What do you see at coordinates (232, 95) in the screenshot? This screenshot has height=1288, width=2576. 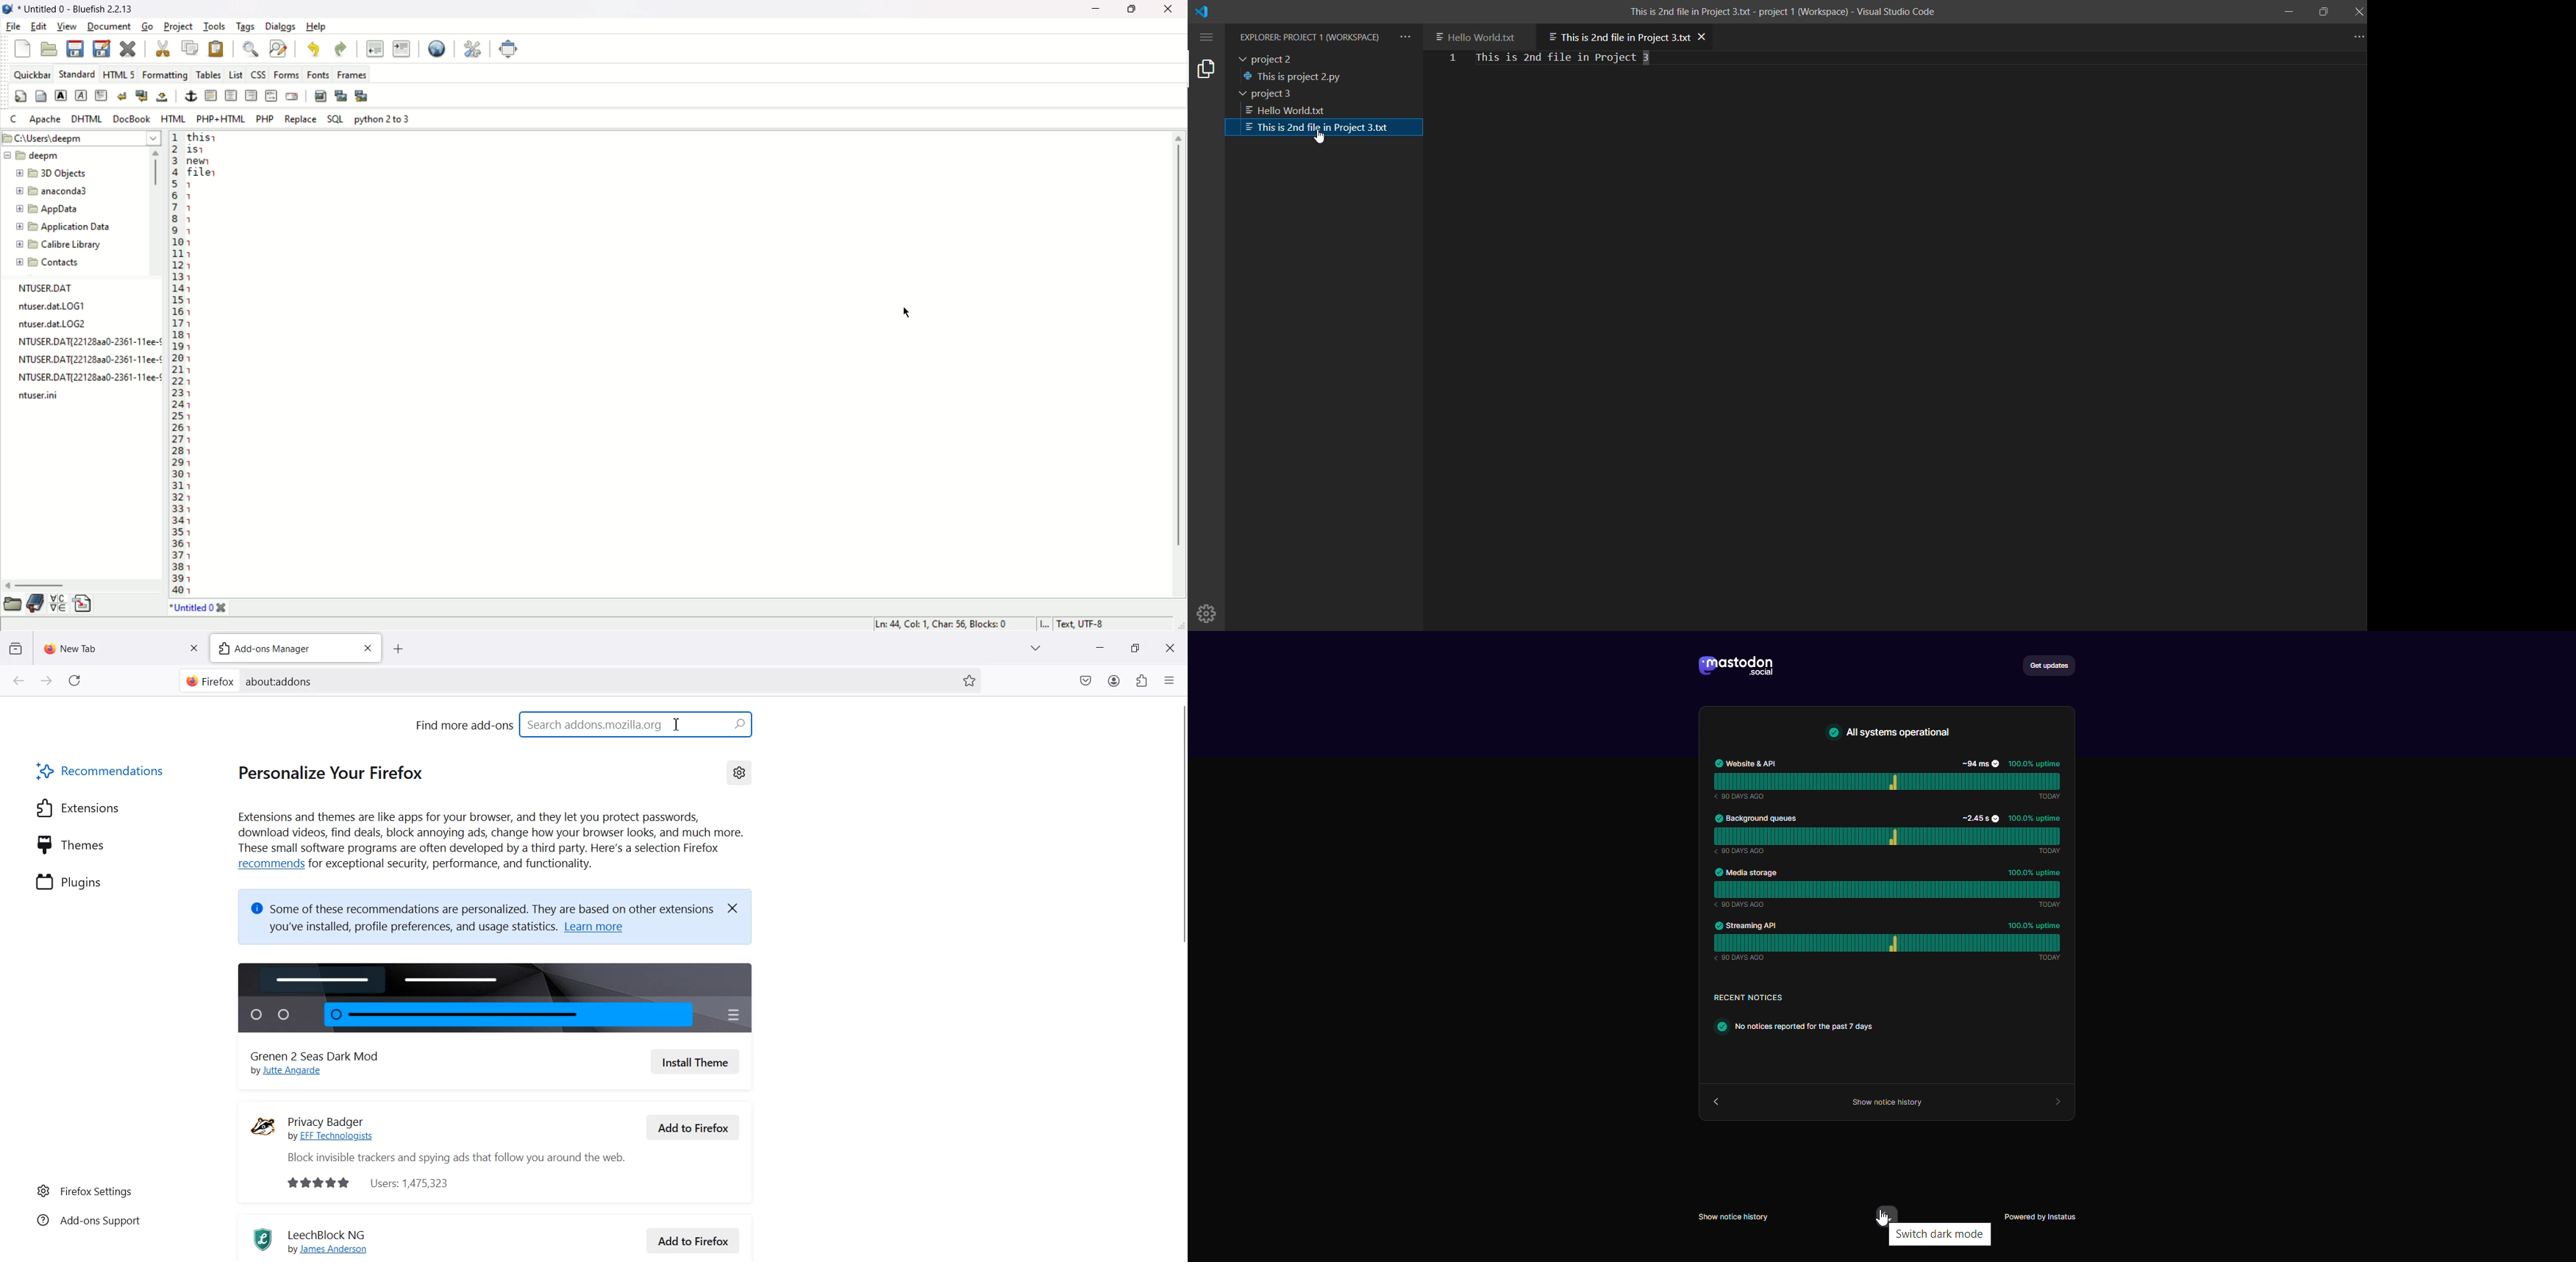 I see `center` at bounding box center [232, 95].